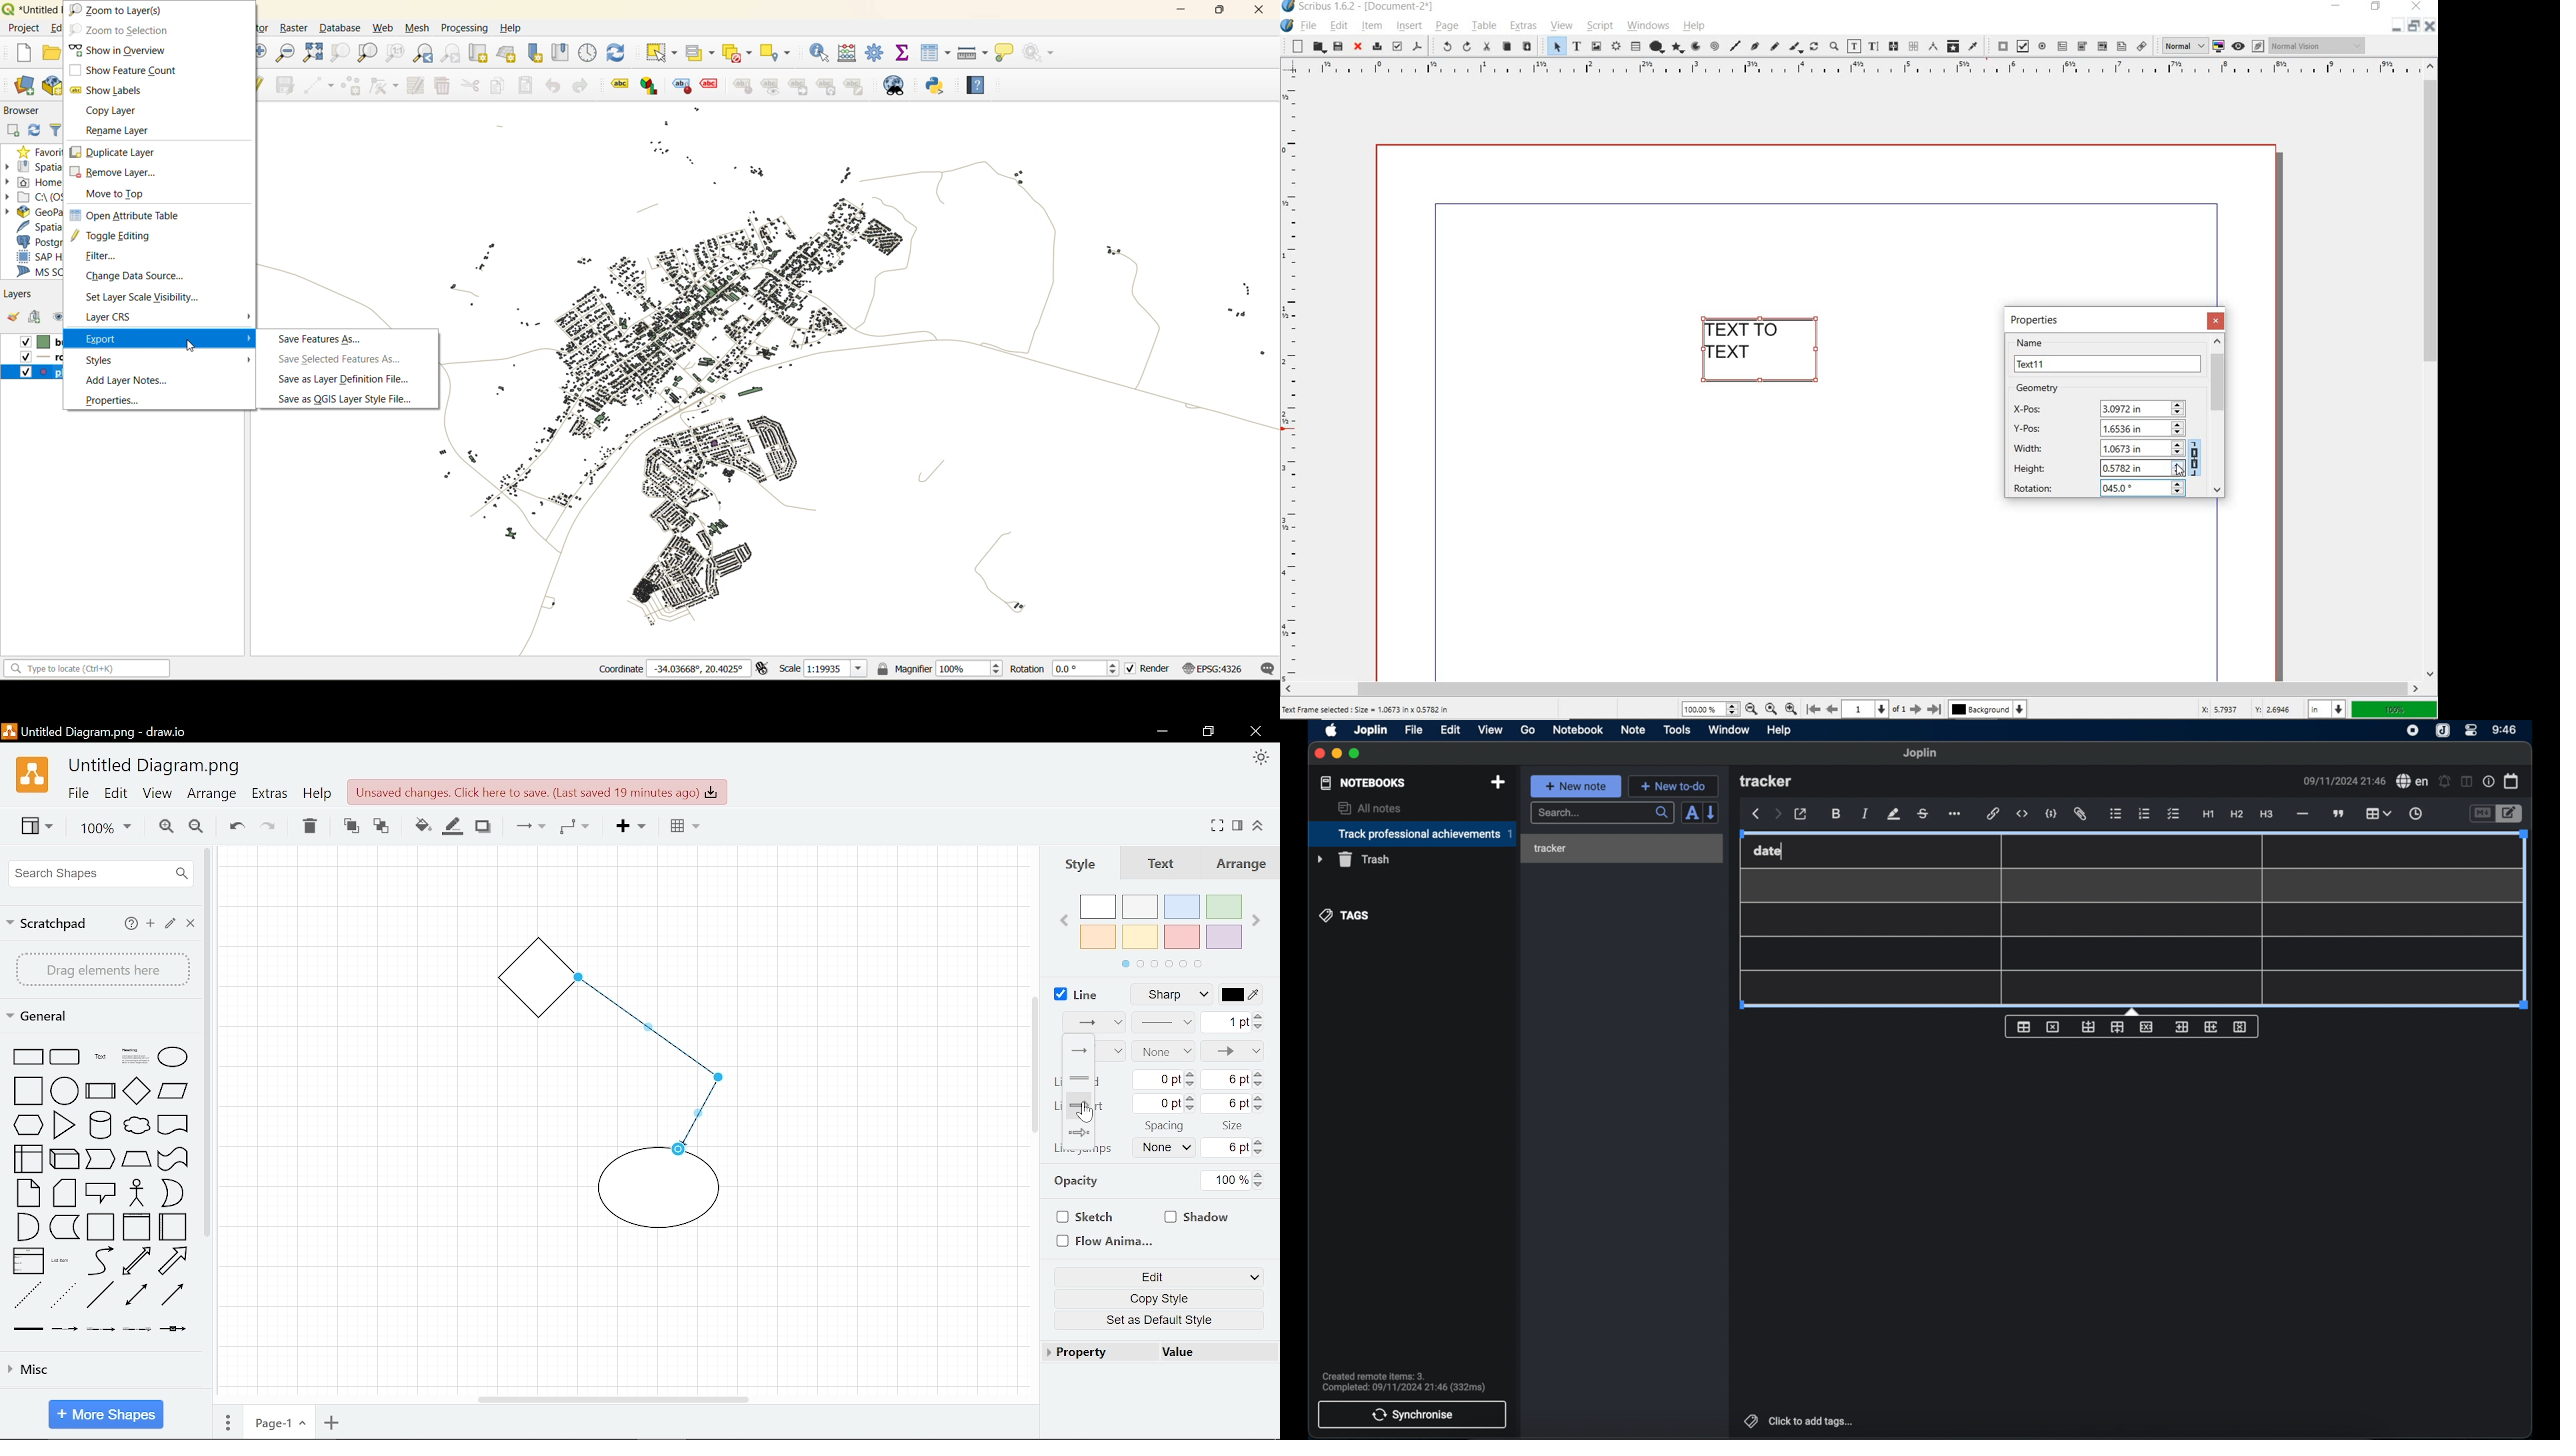 The image size is (2576, 1456). What do you see at coordinates (2121, 47) in the screenshot?
I see `pdf list box` at bounding box center [2121, 47].